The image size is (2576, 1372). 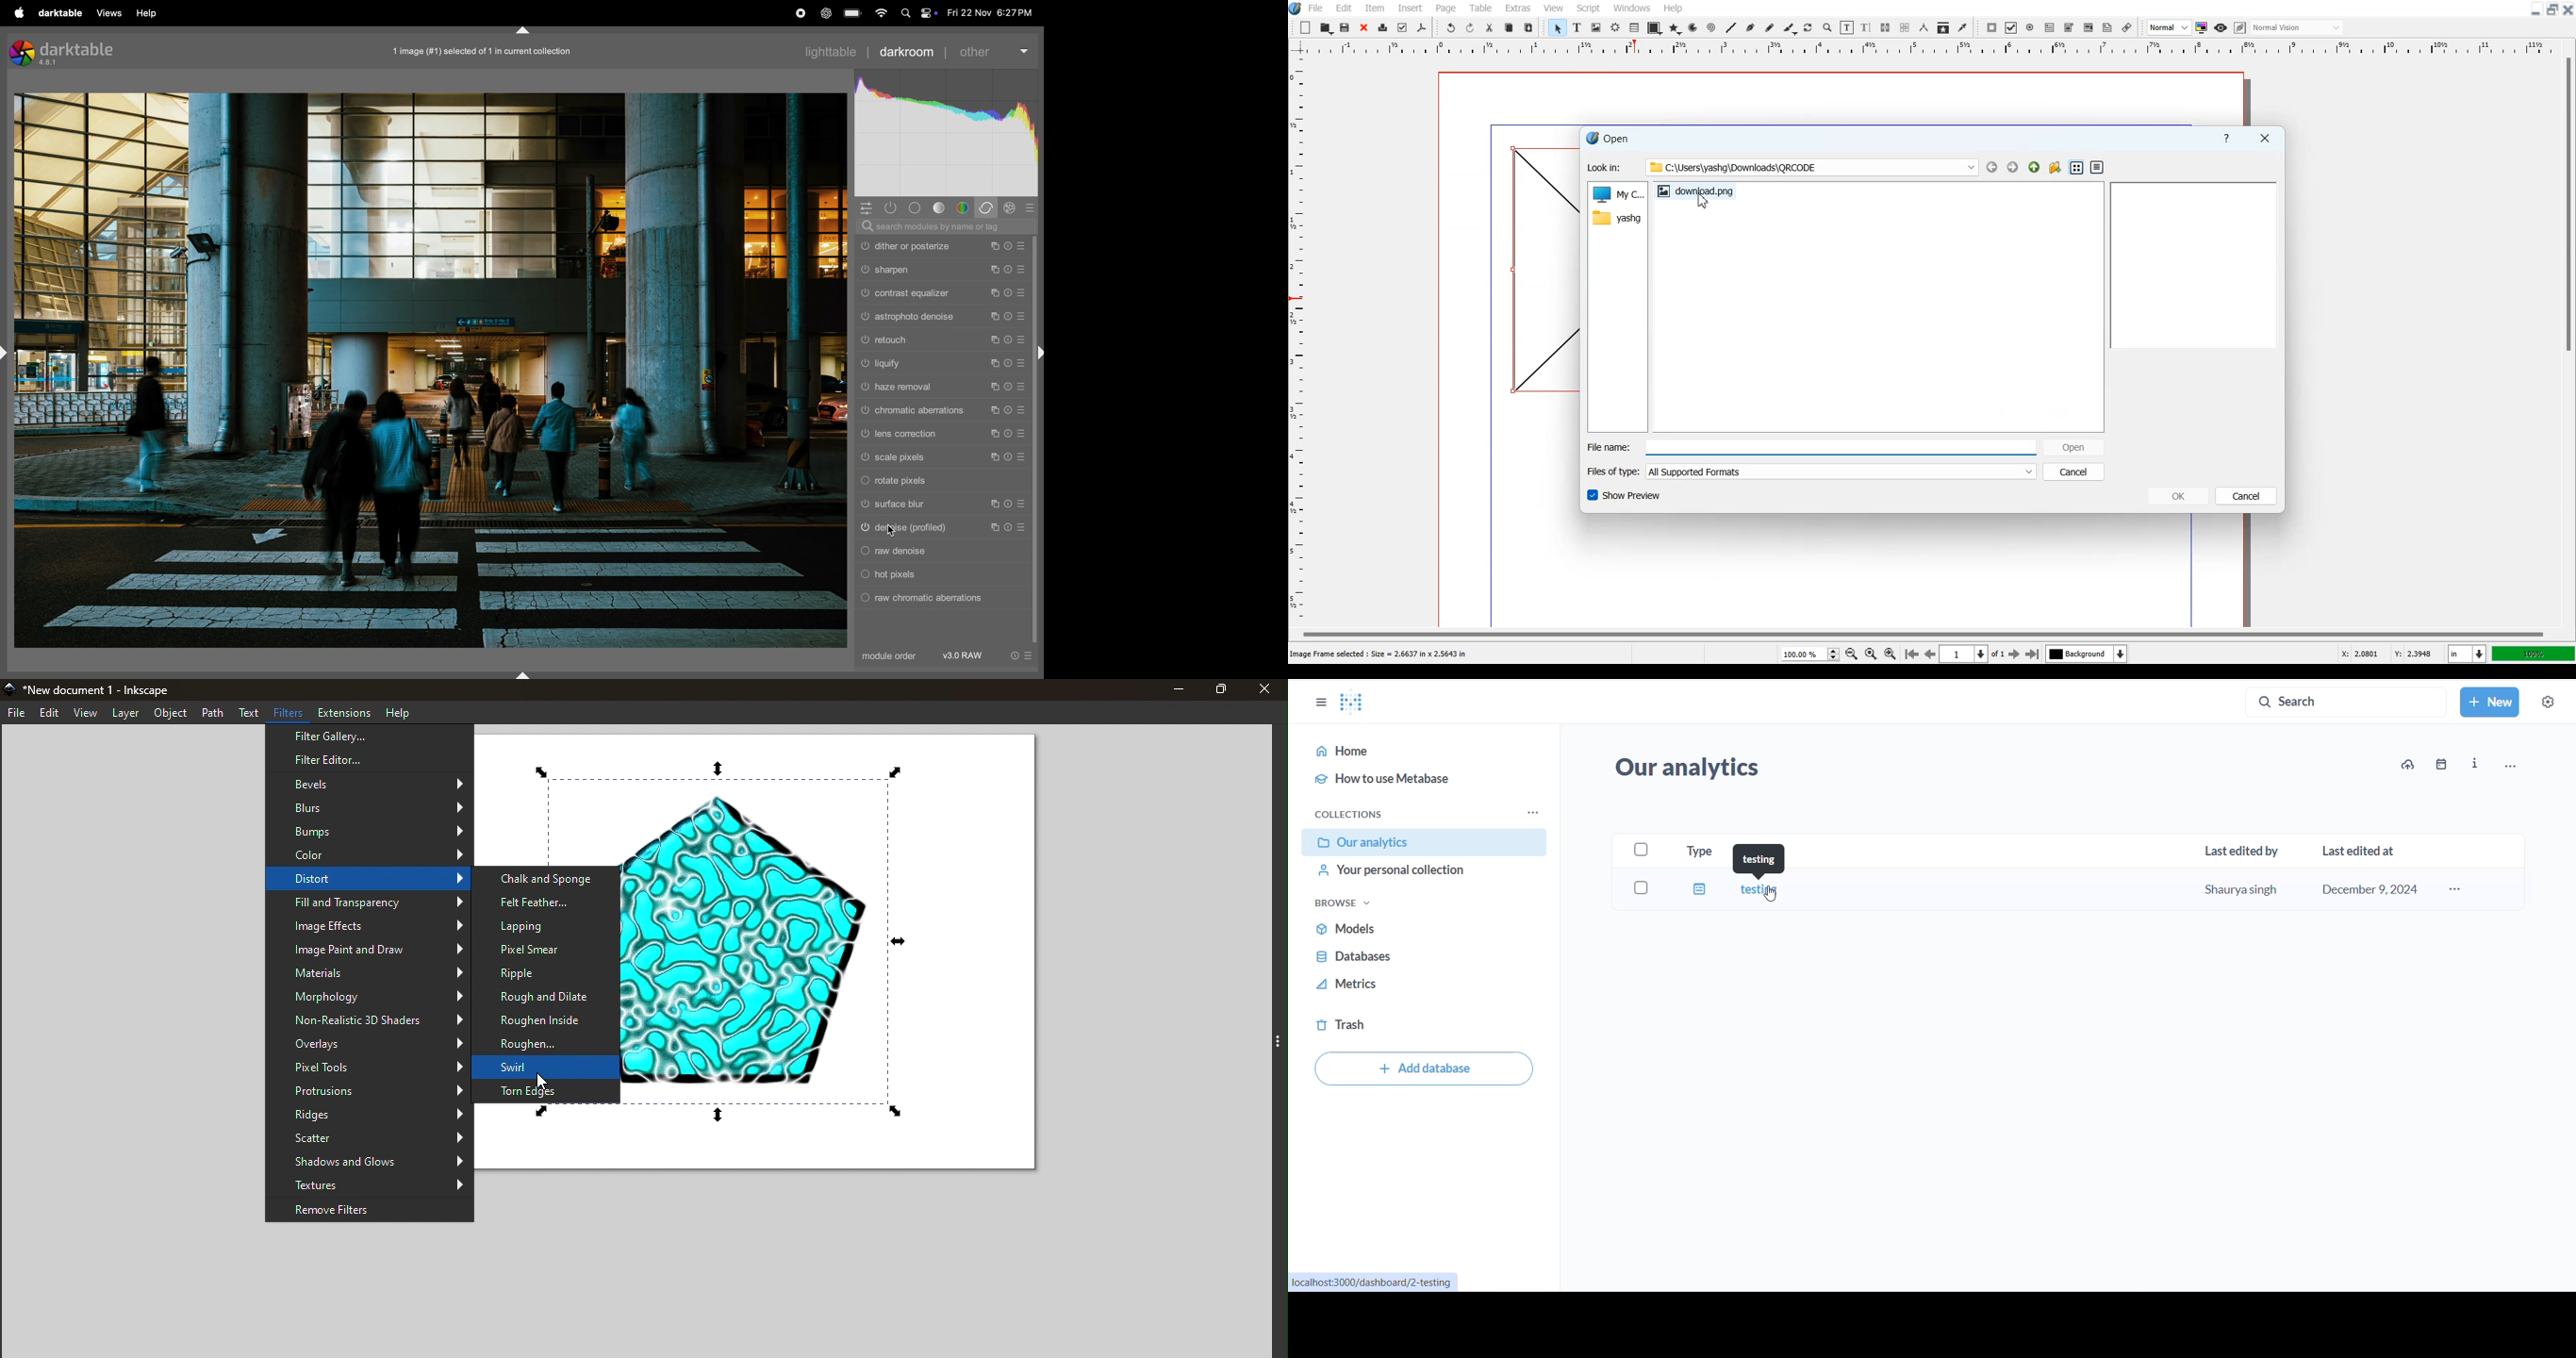 I want to click on Cut, so click(x=1490, y=27).